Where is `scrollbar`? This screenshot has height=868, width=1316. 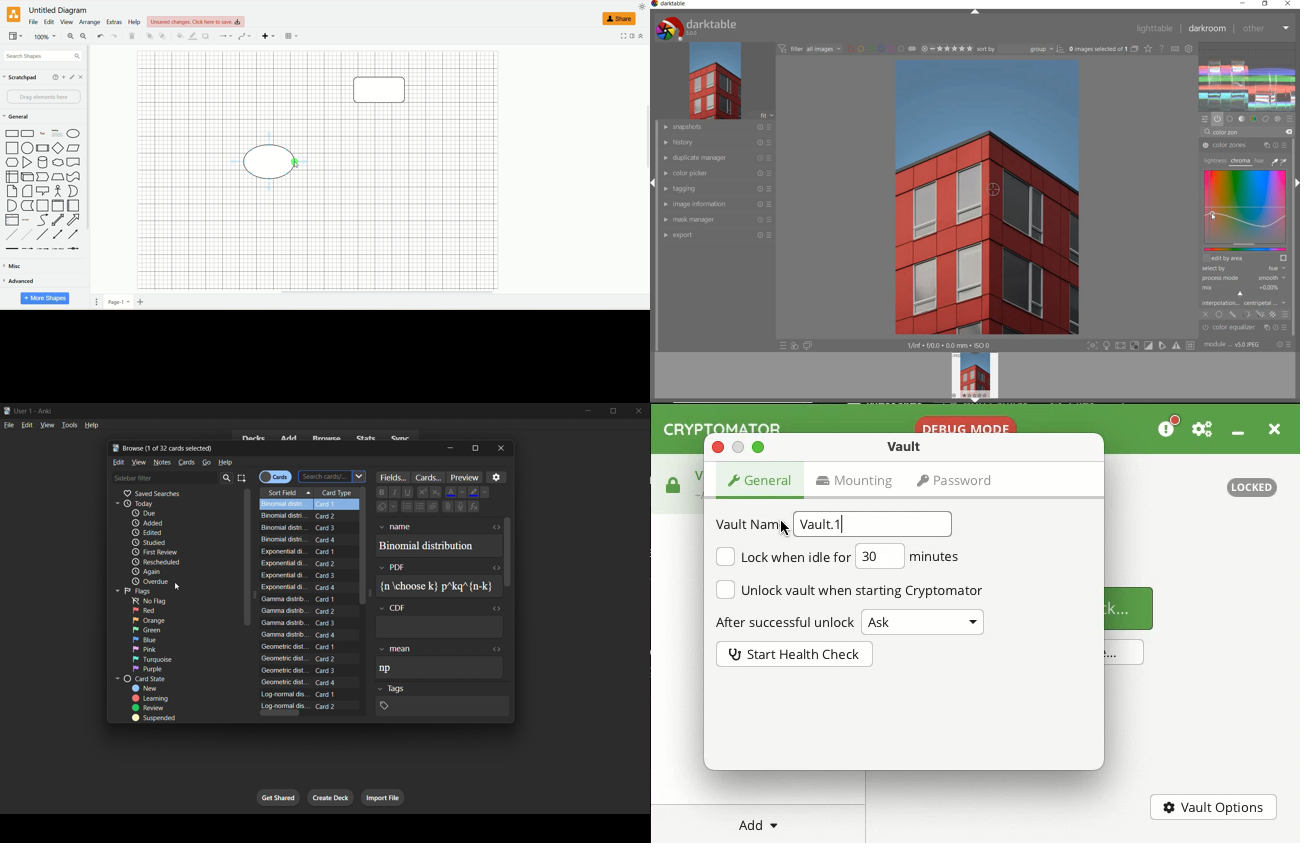
scrollbar is located at coordinates (1296, 260).